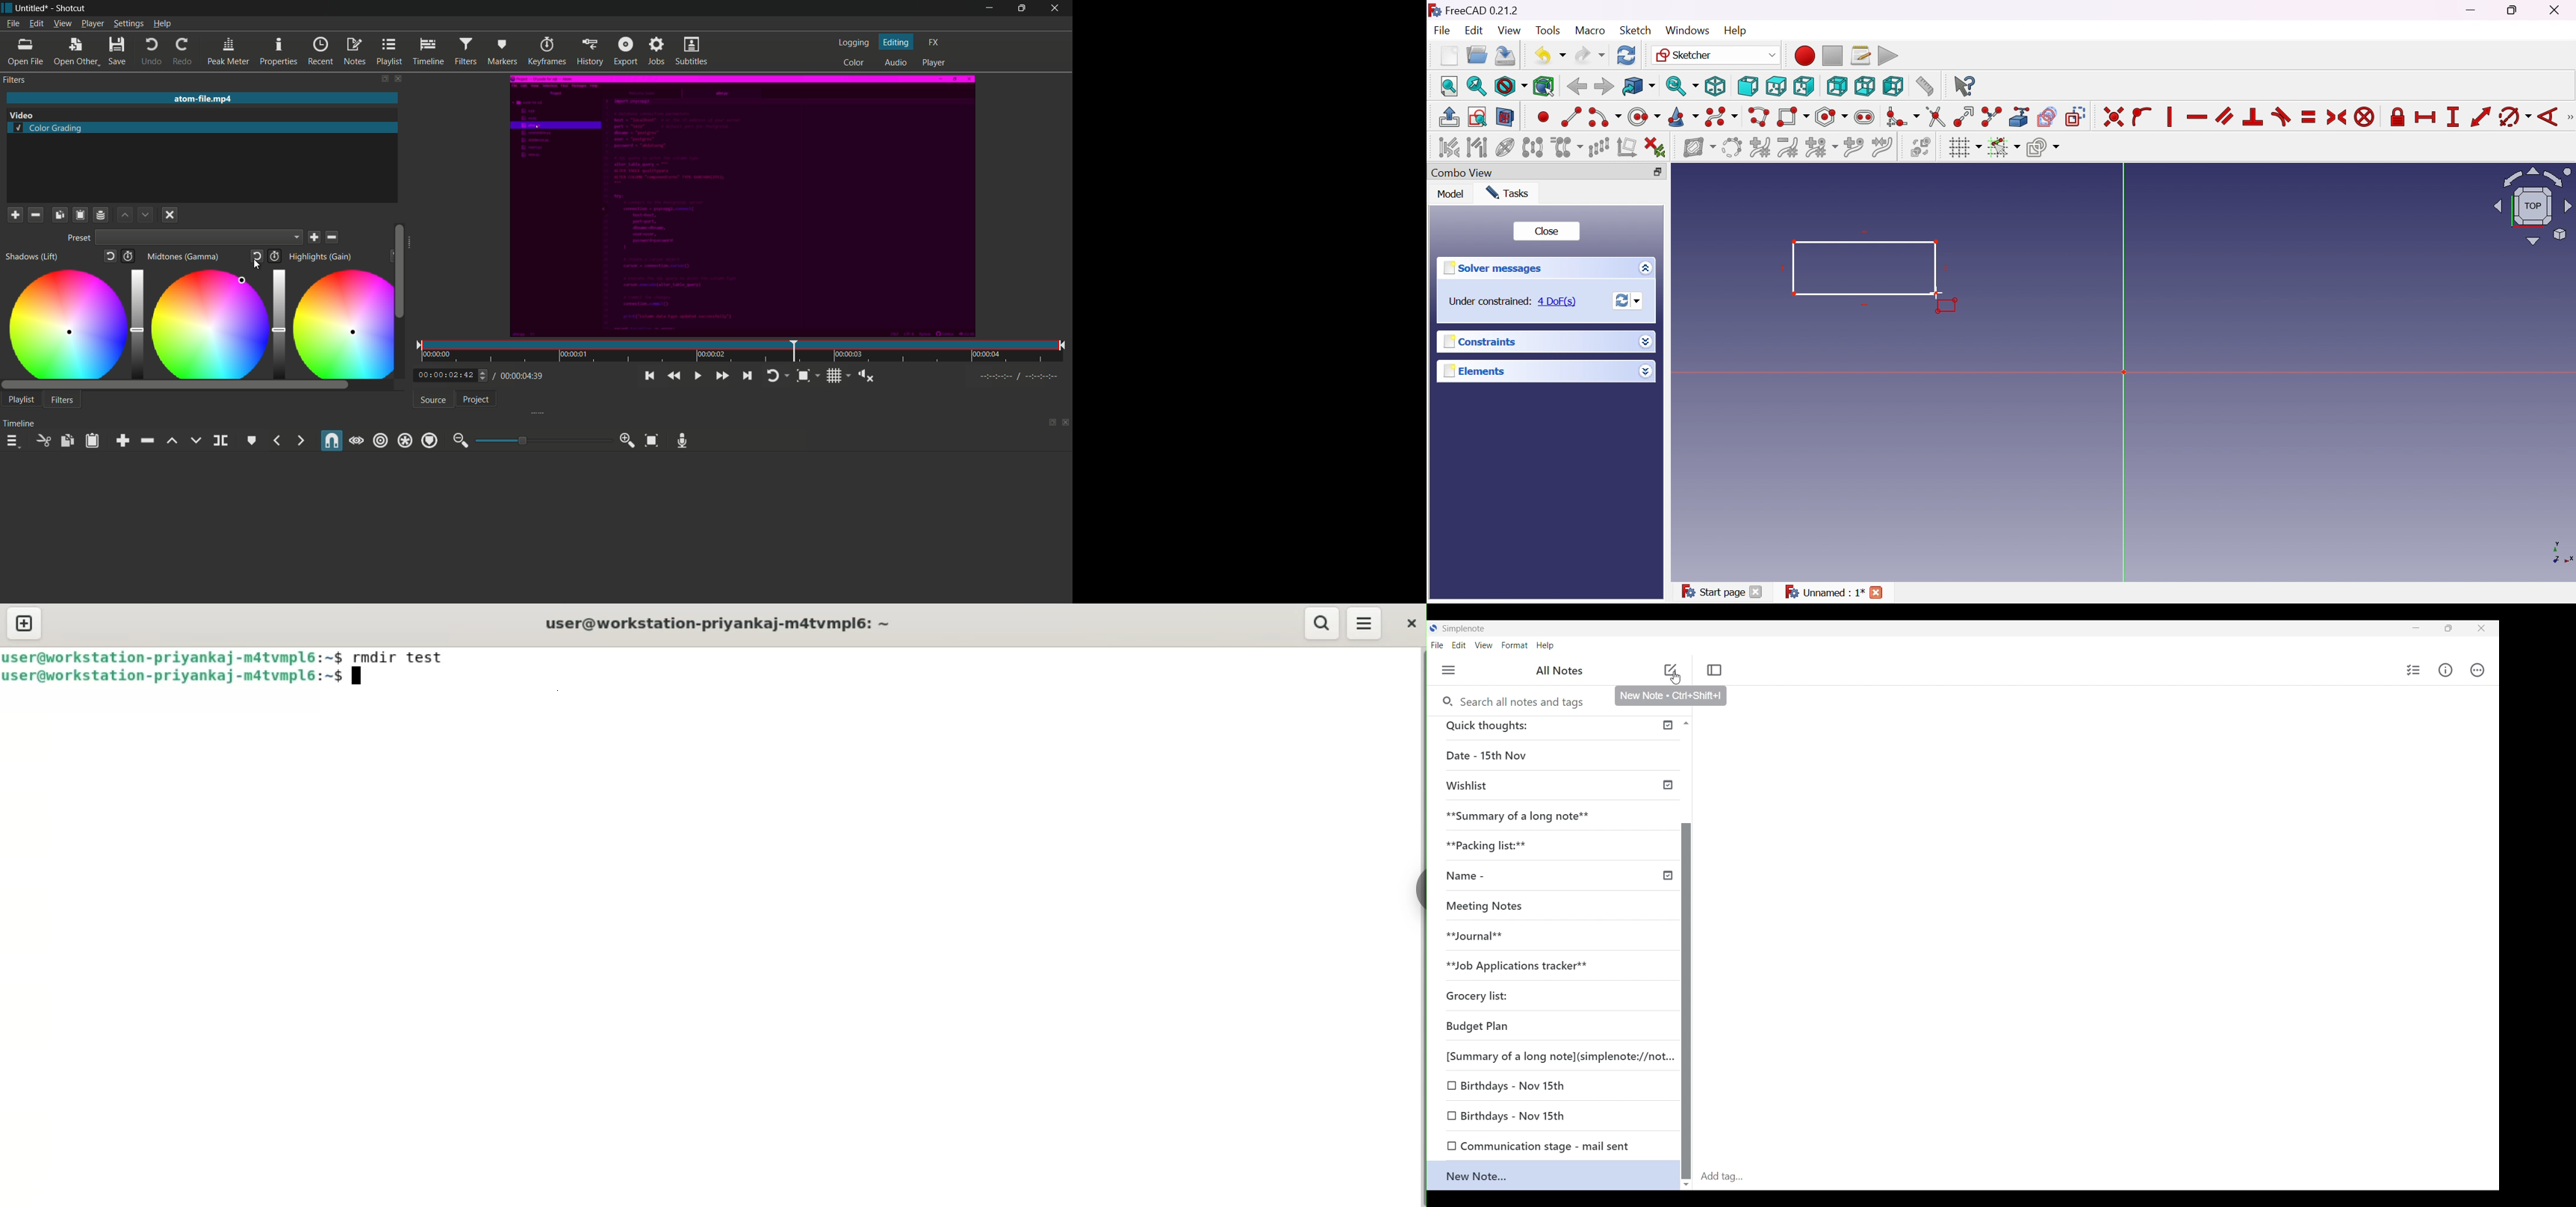  I want to click on view menu, so click(63, 23).